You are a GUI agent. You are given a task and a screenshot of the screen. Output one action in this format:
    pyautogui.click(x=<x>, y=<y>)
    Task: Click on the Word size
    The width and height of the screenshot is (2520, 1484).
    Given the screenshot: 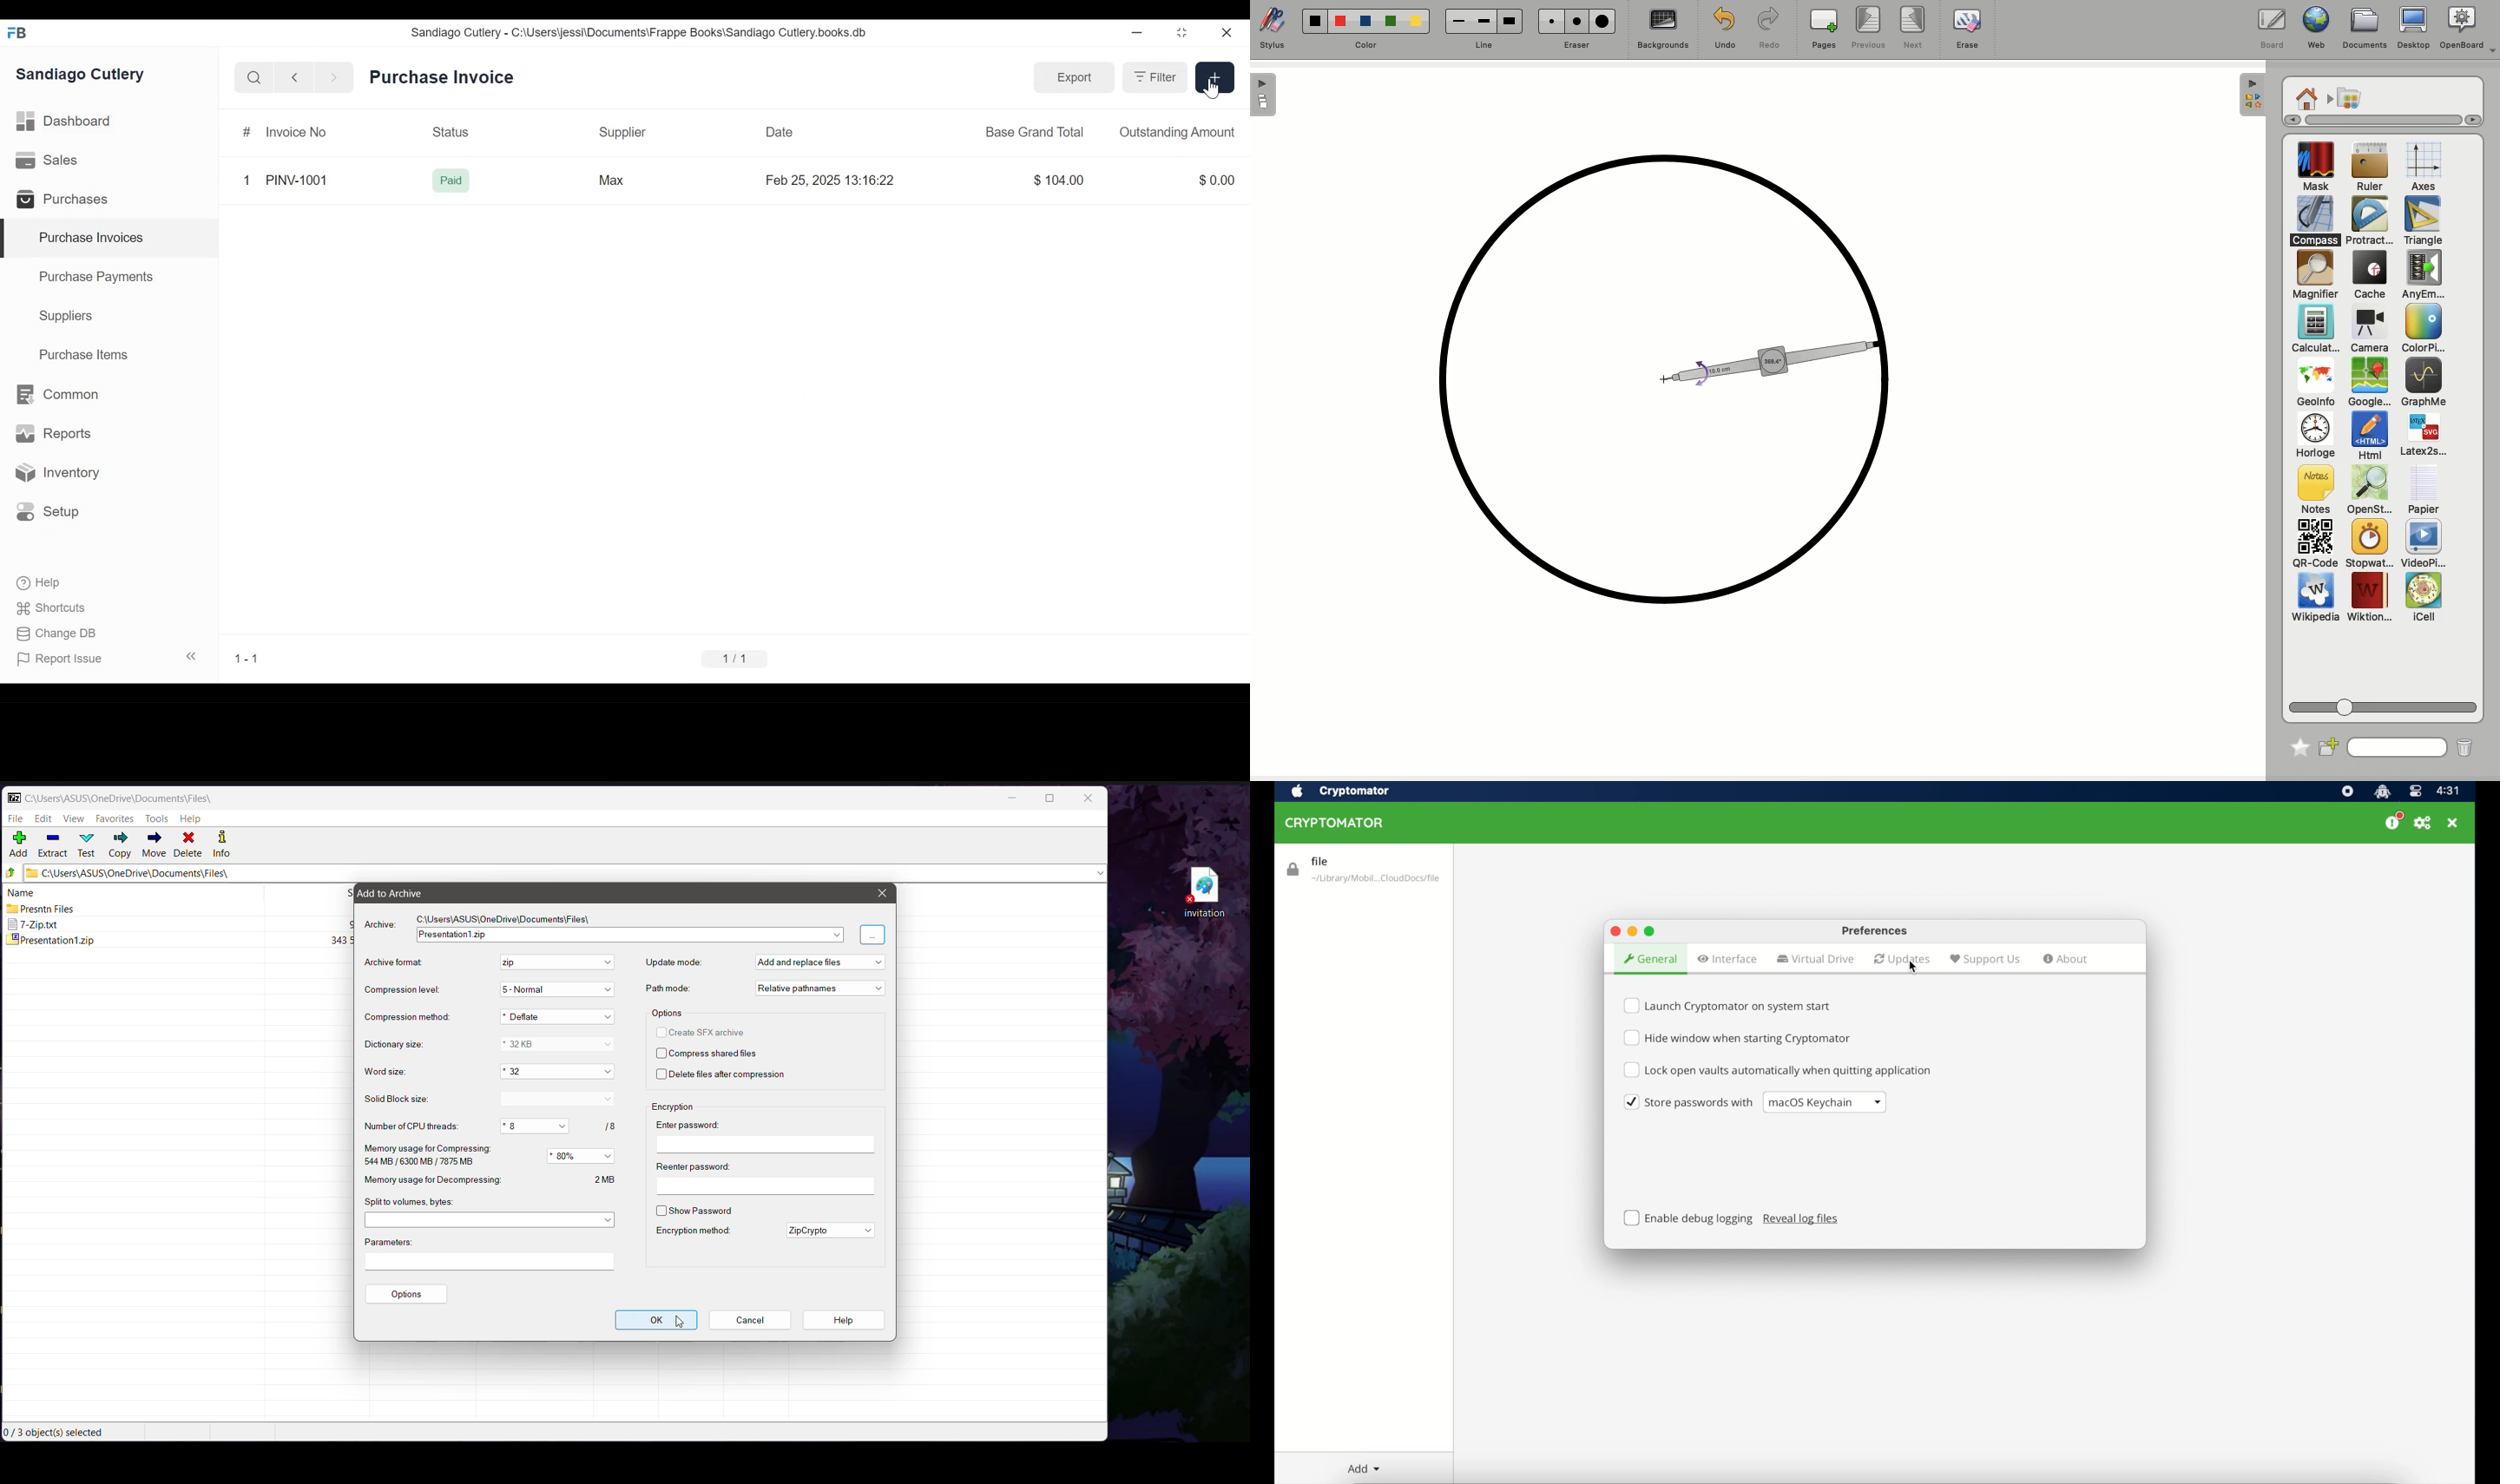 What is the action you would take?
    pyautogui.click(x=391, y=1072)
    